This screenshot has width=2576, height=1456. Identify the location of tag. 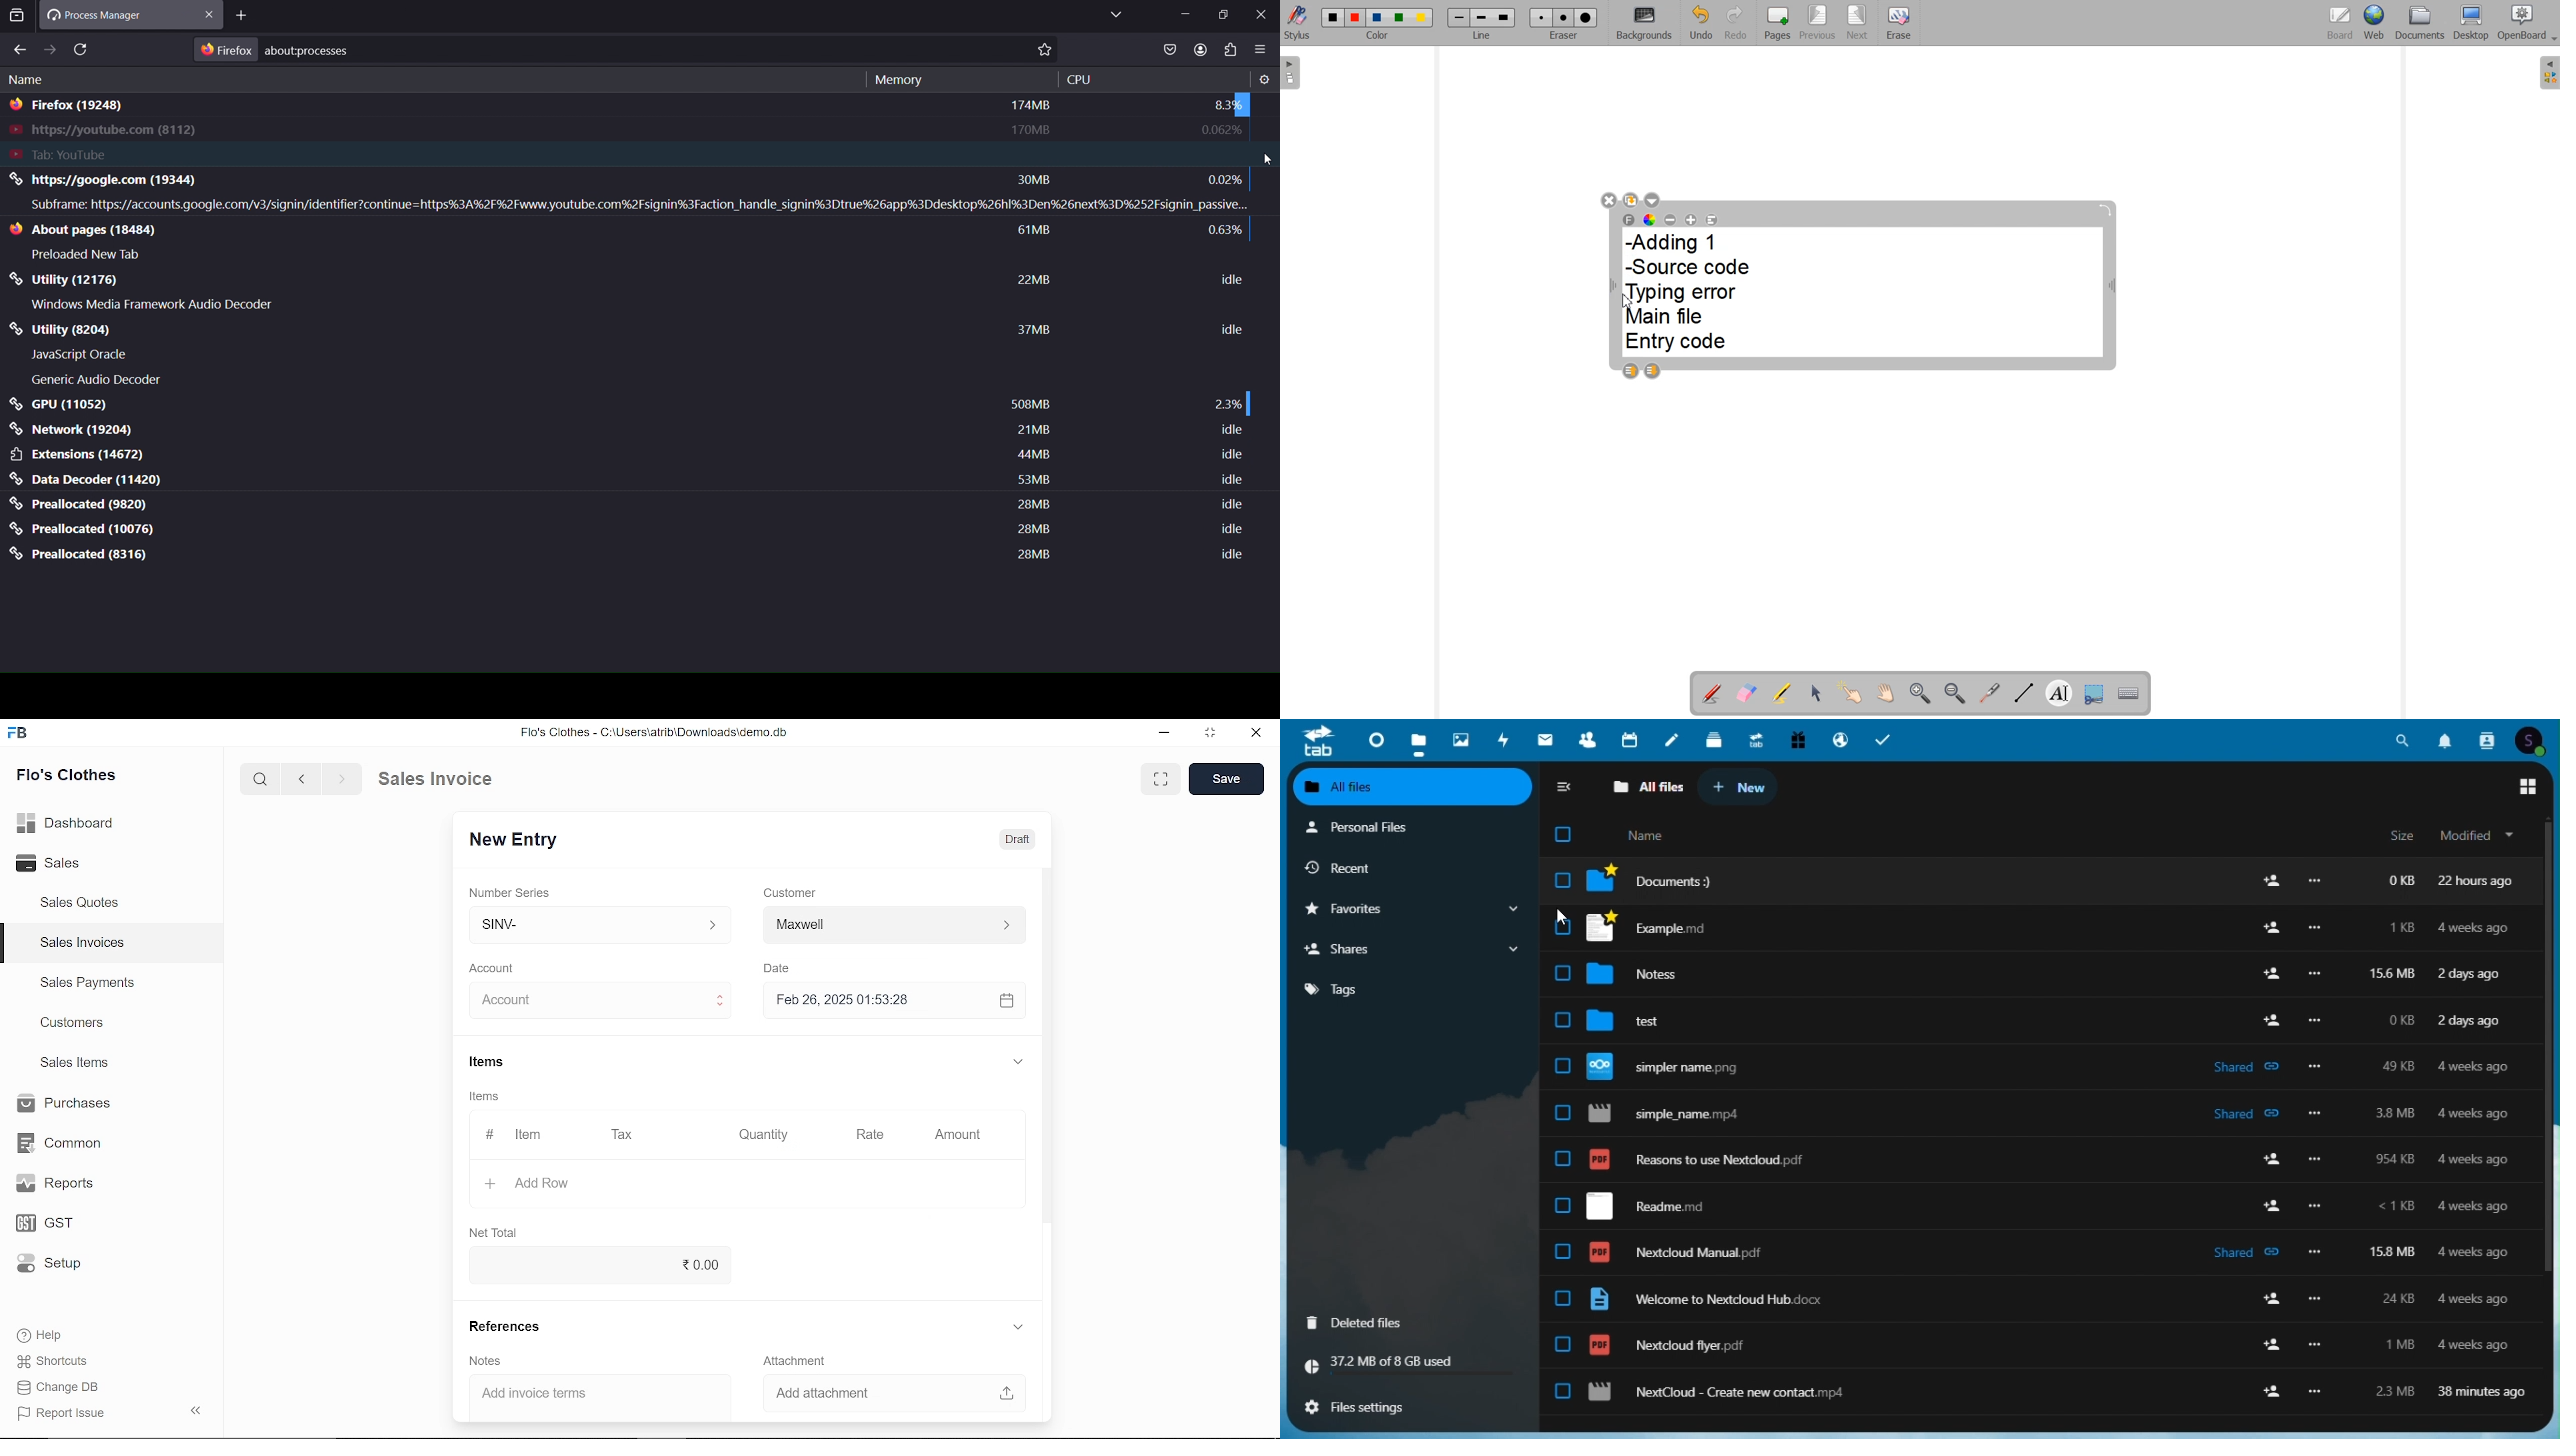
(1408, 994).